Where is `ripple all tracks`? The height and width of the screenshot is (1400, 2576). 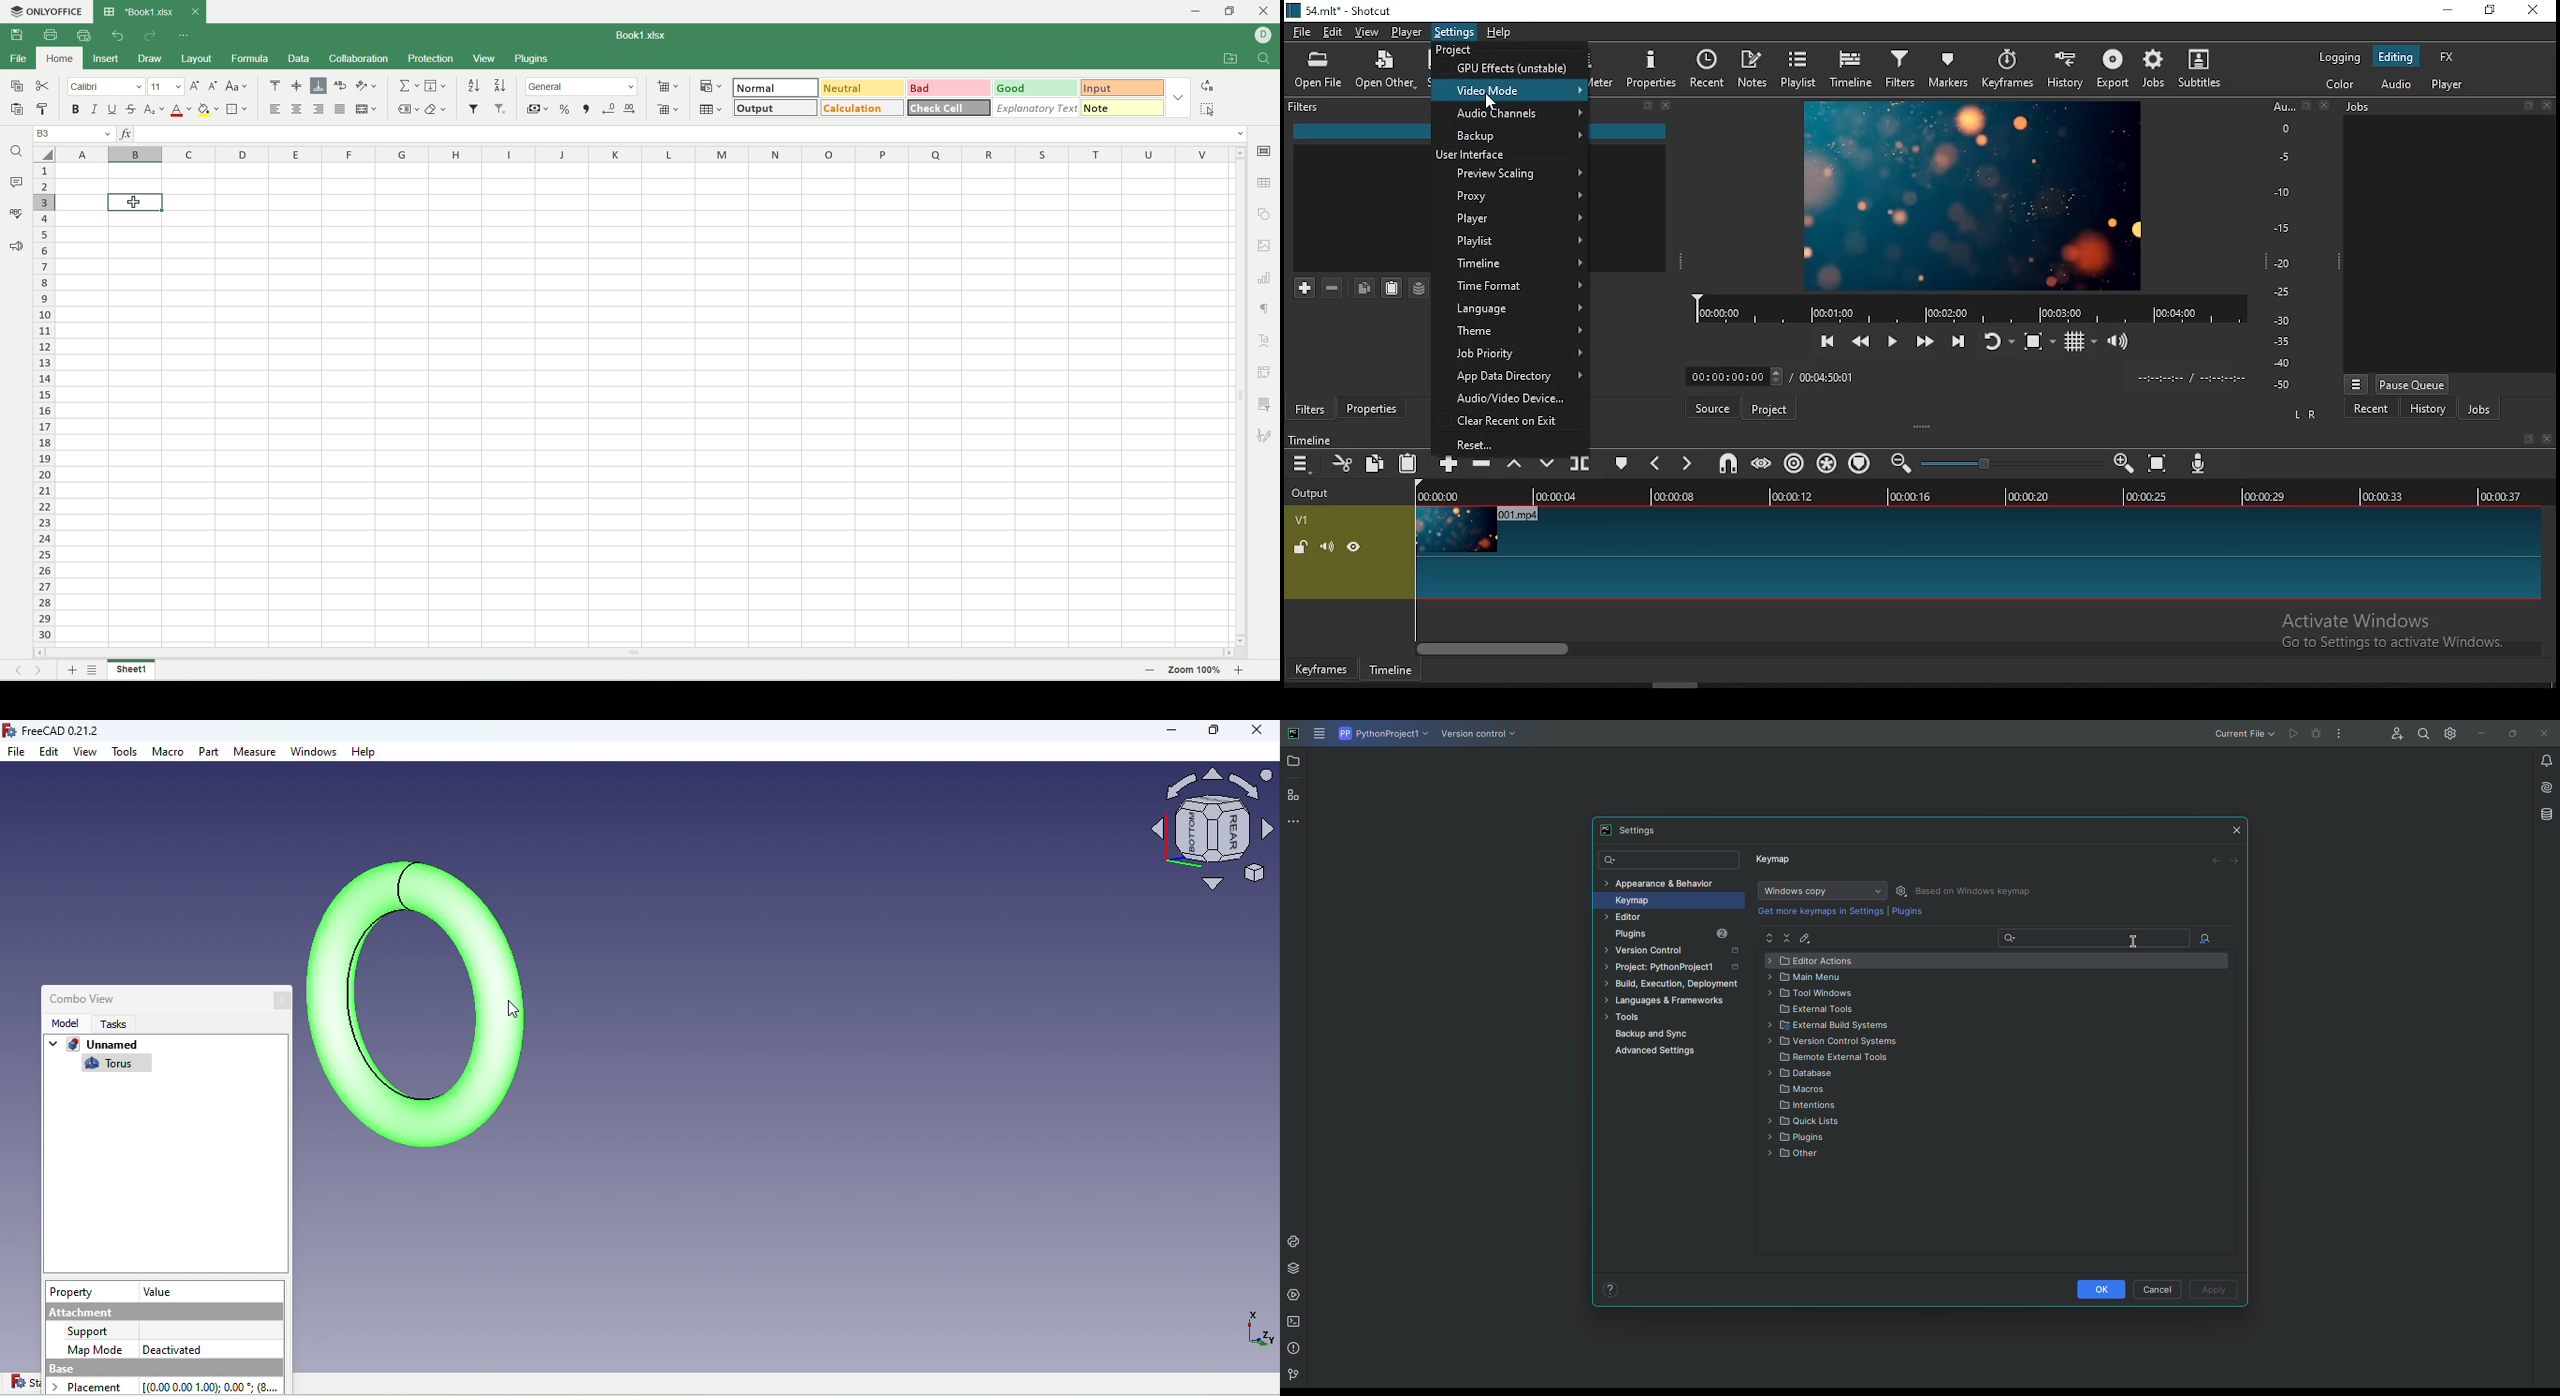 ripple all tracks is located at coordinates (1826, 462).